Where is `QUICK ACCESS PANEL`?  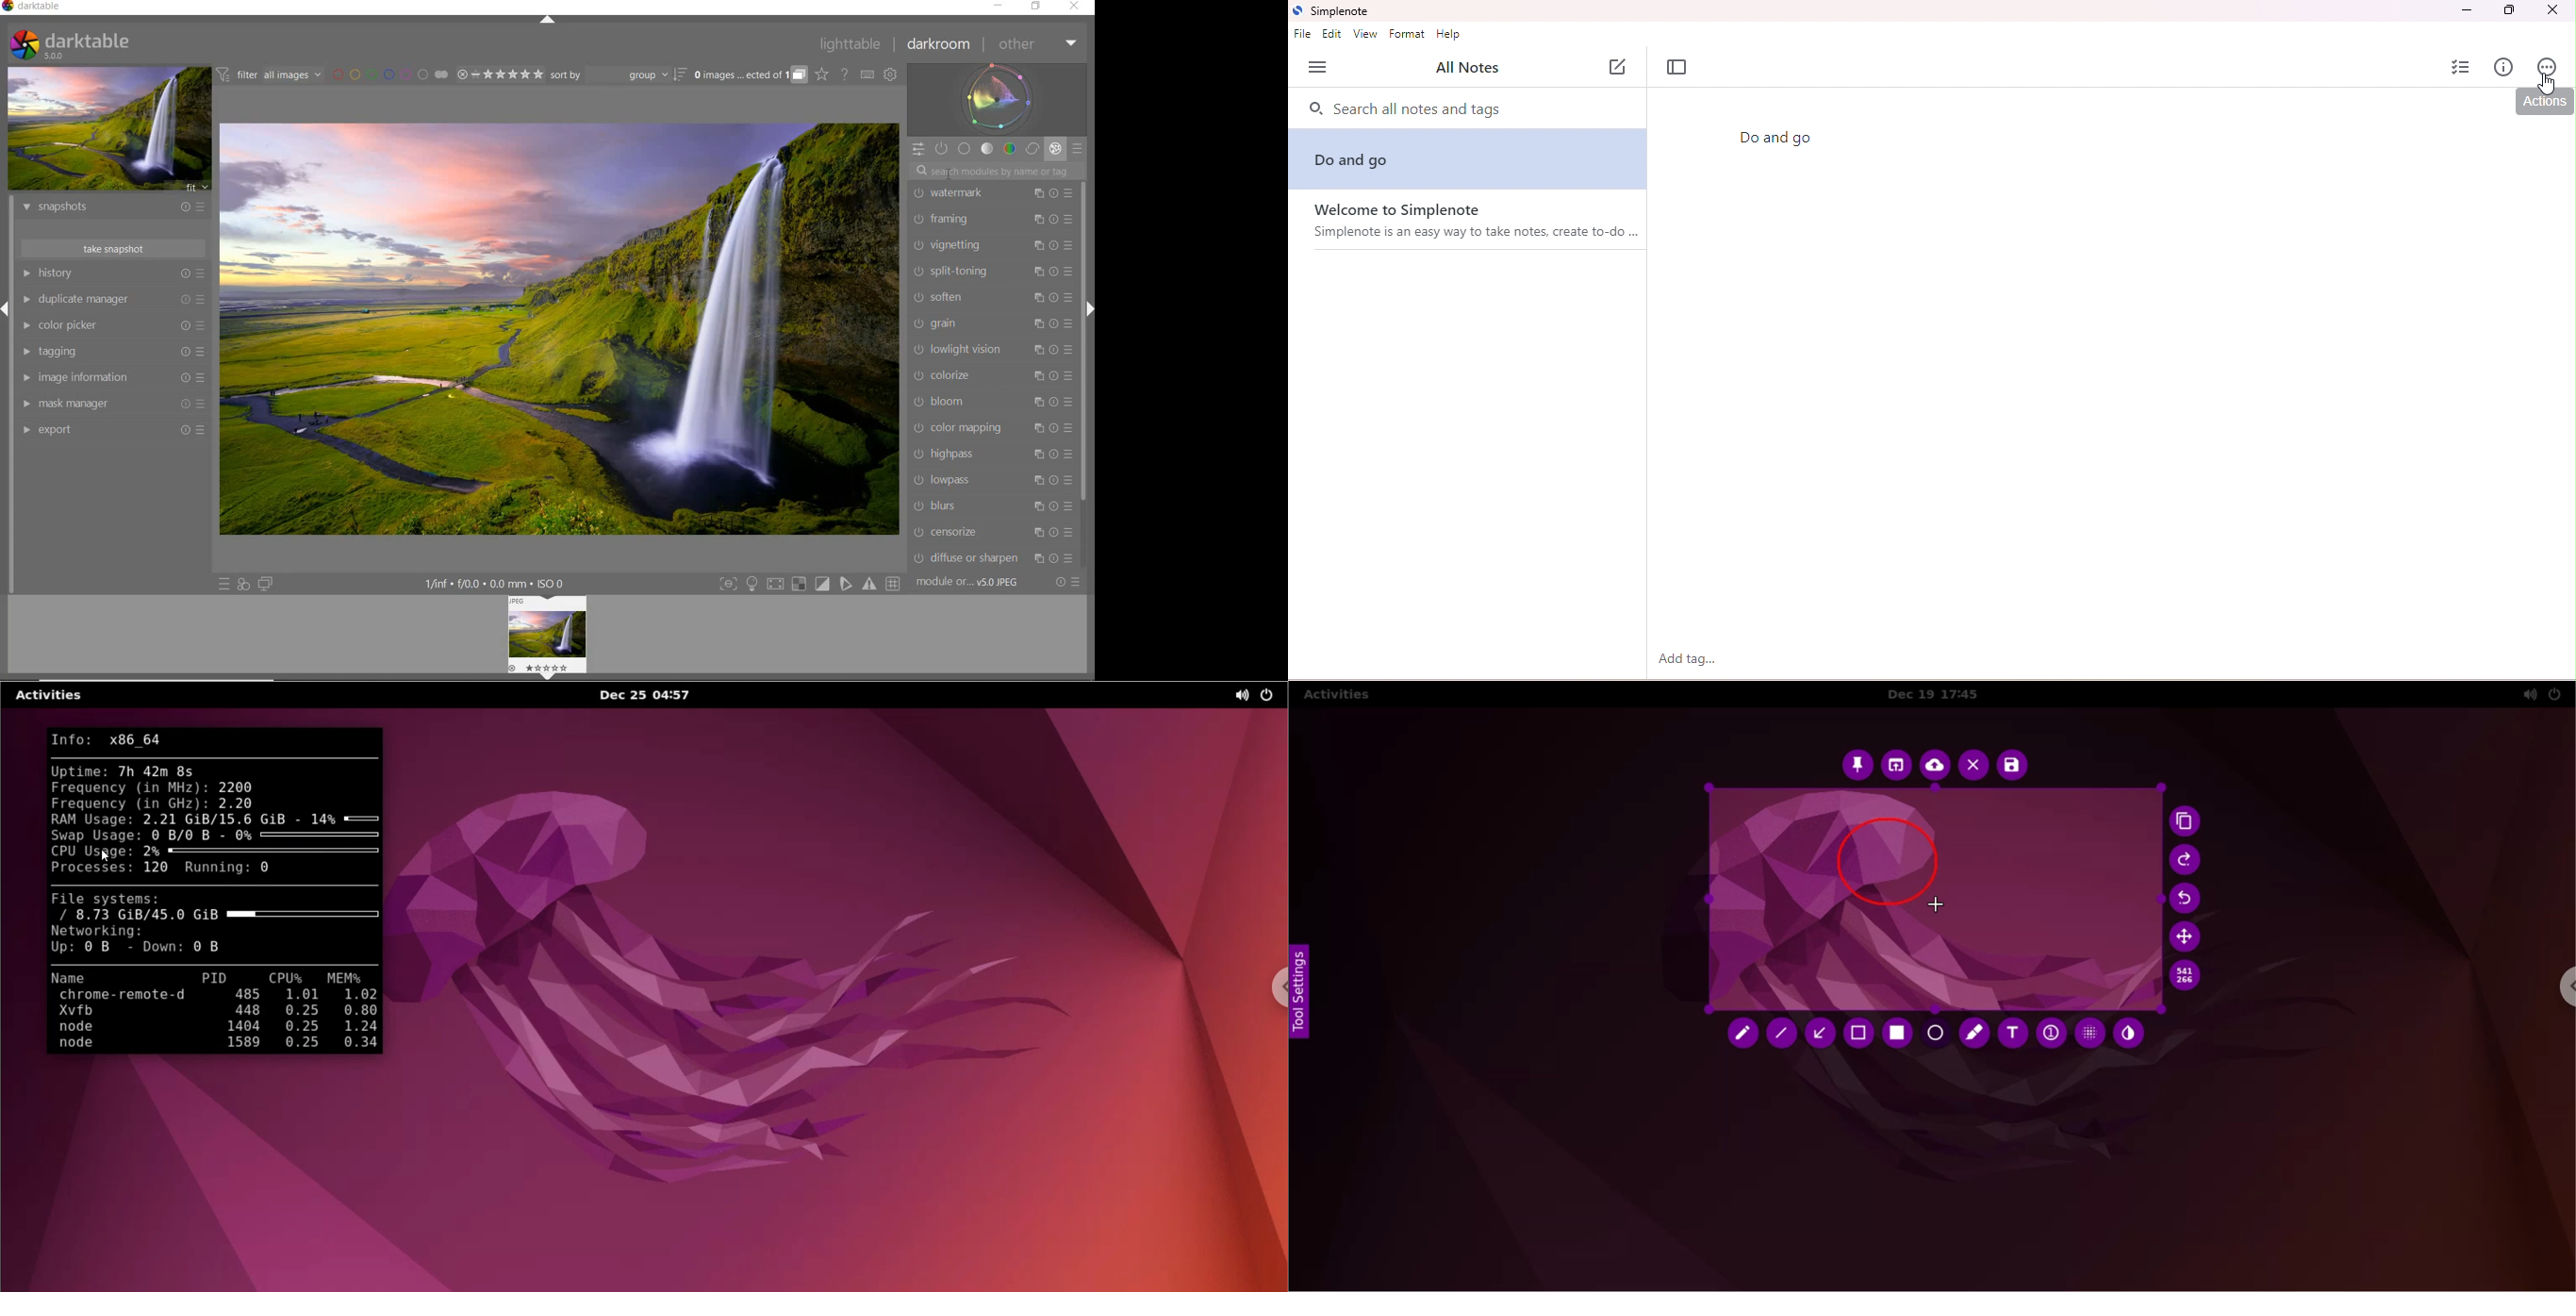 QUICK ACCESS PANEL is located at coordinates (919, 149).